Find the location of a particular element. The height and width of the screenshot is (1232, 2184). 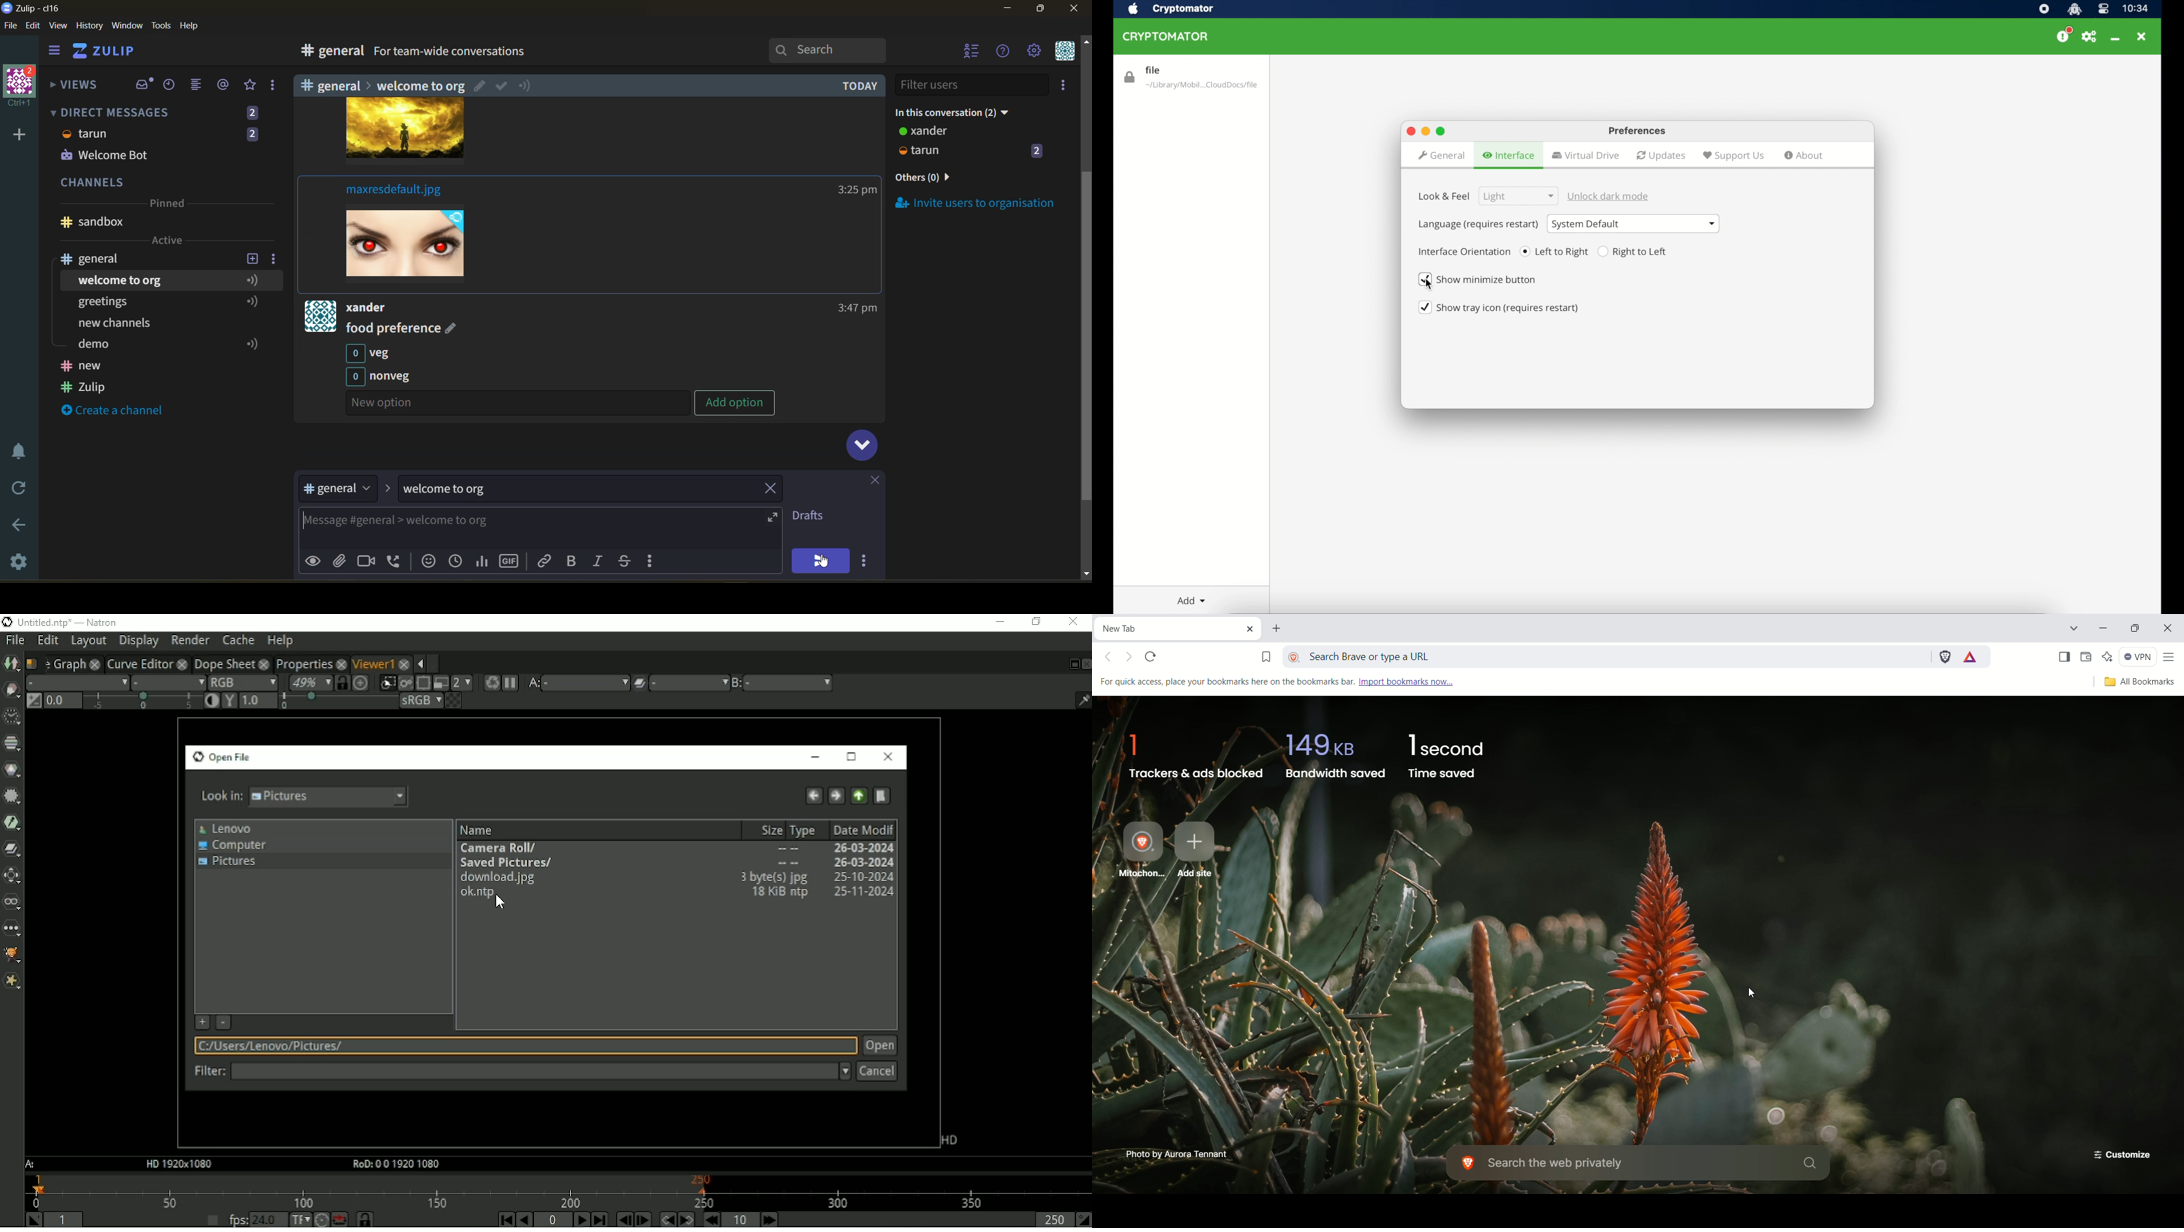

users and status is located at coordinates (972, 143).